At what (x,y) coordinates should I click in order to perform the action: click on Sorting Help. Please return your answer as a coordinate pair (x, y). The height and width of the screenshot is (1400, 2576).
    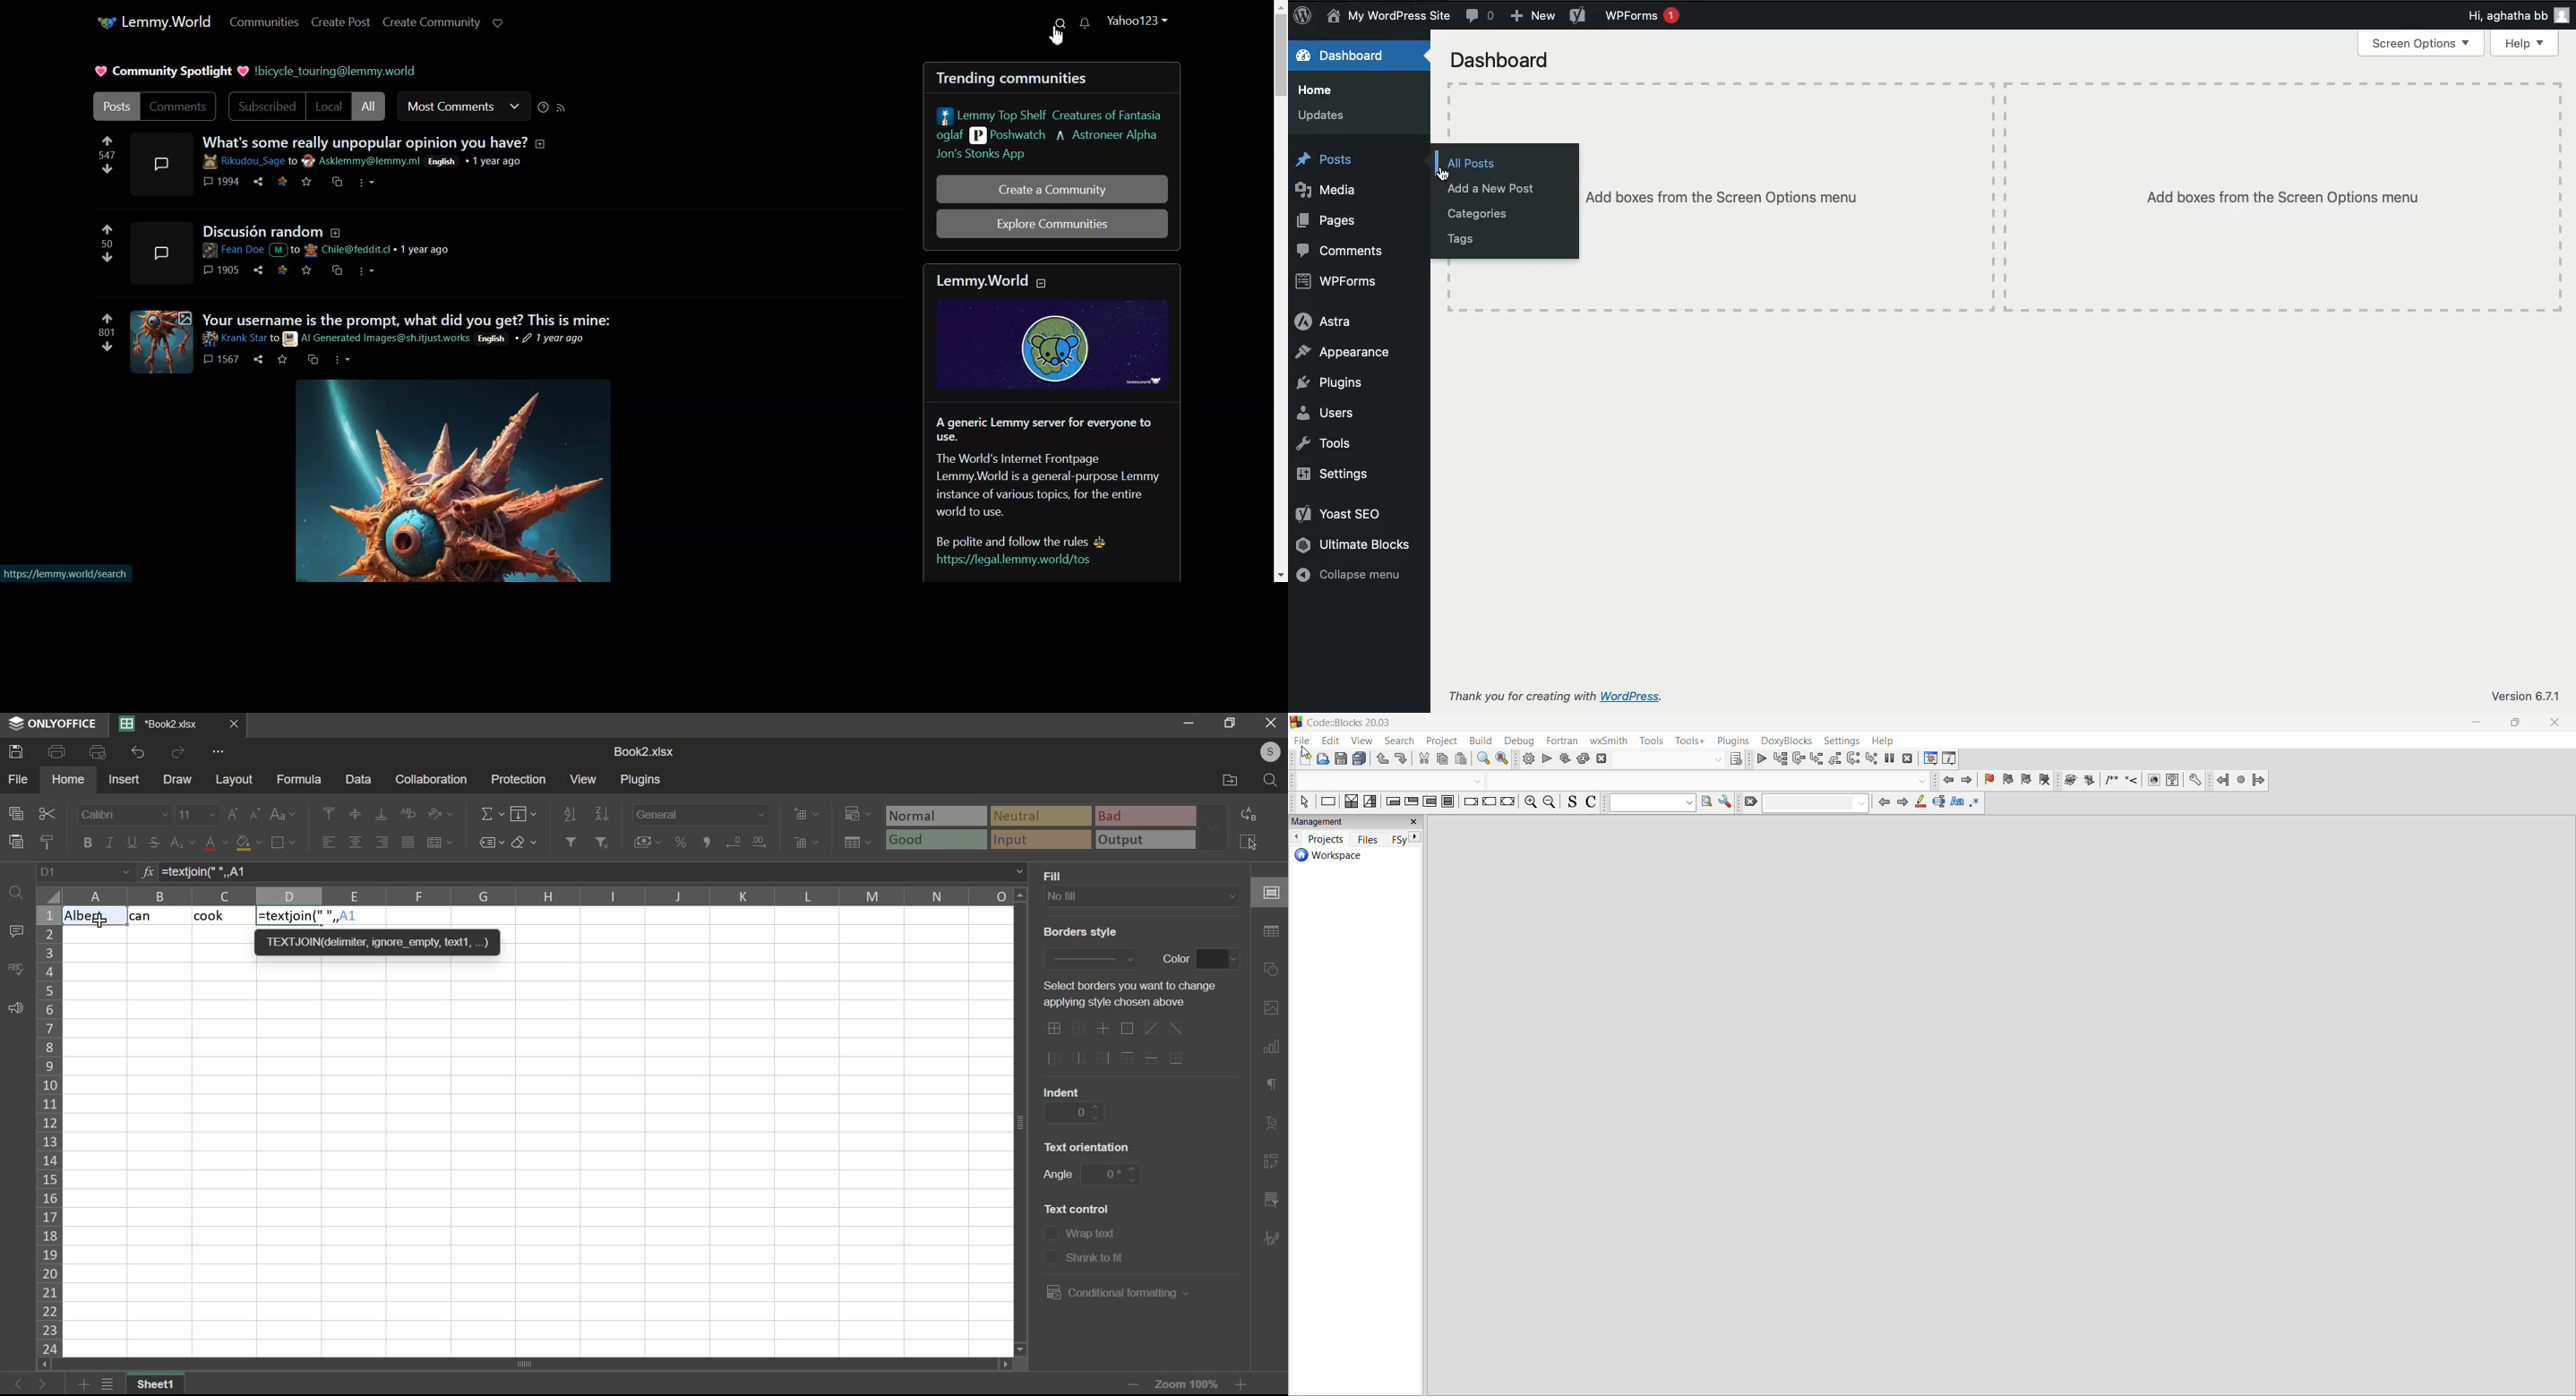
    Looking at the image, I should click on (542, 107).